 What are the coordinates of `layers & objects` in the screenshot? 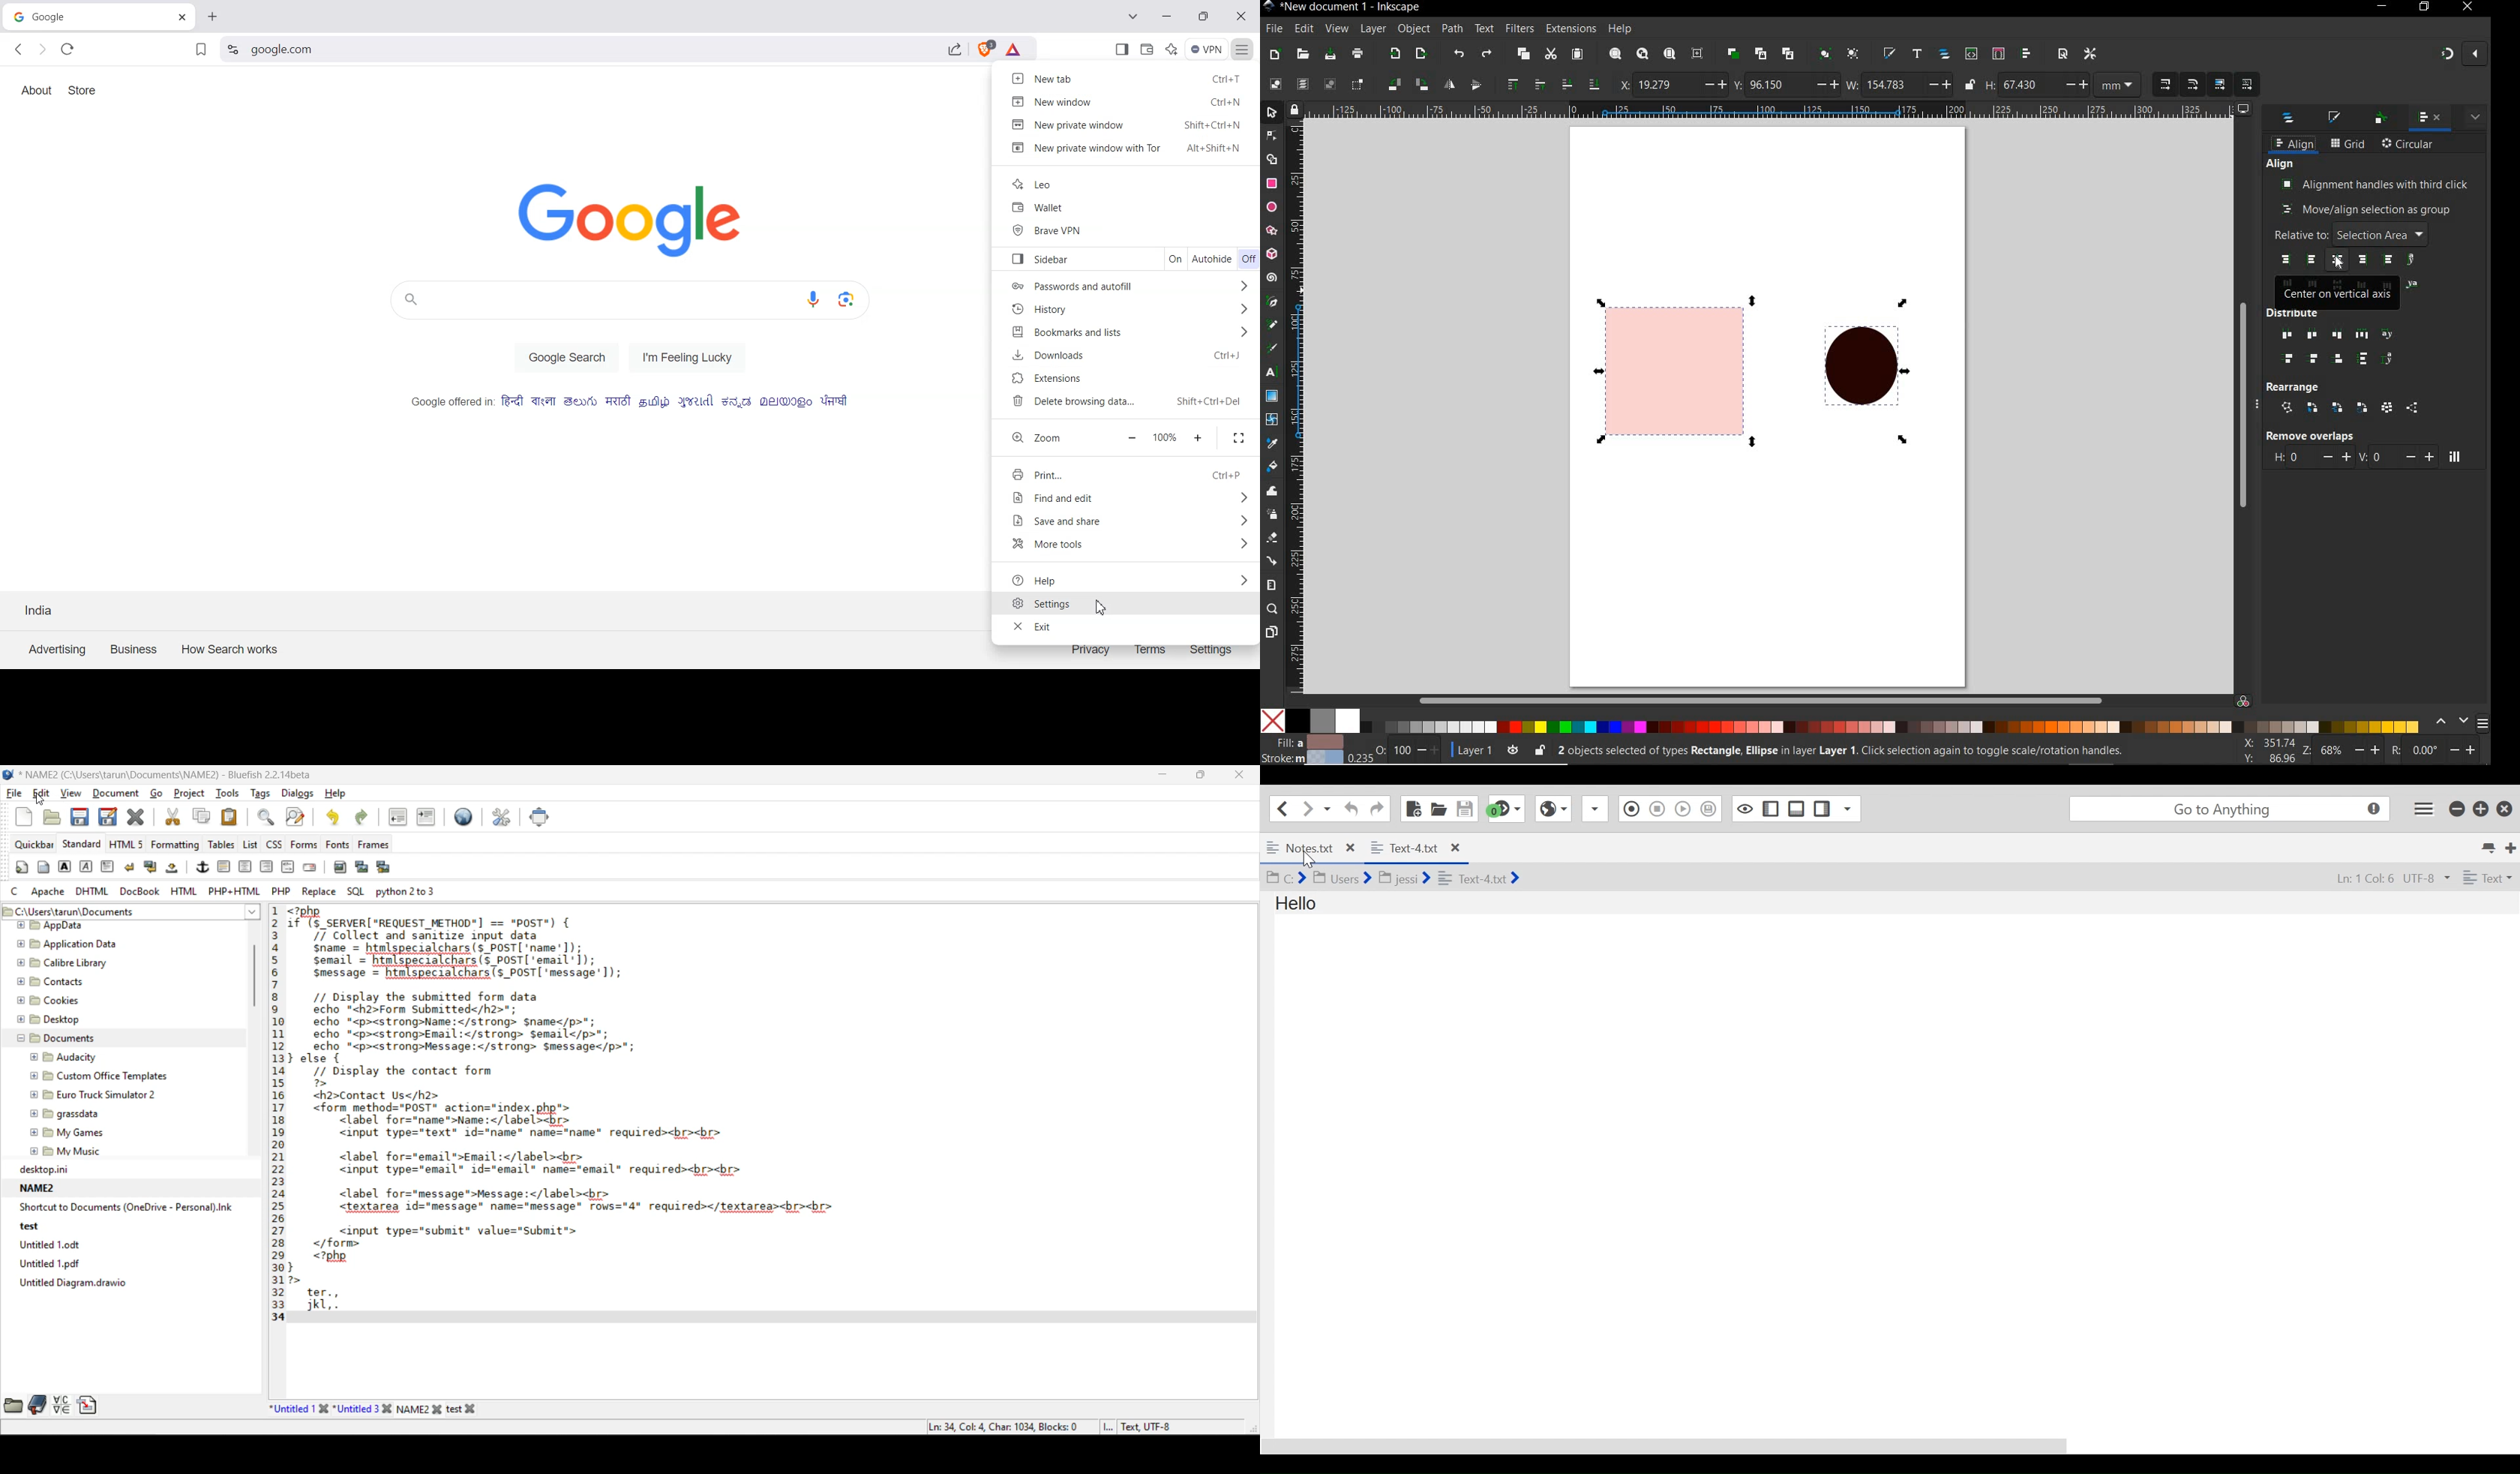 It's located at (2290, 119).